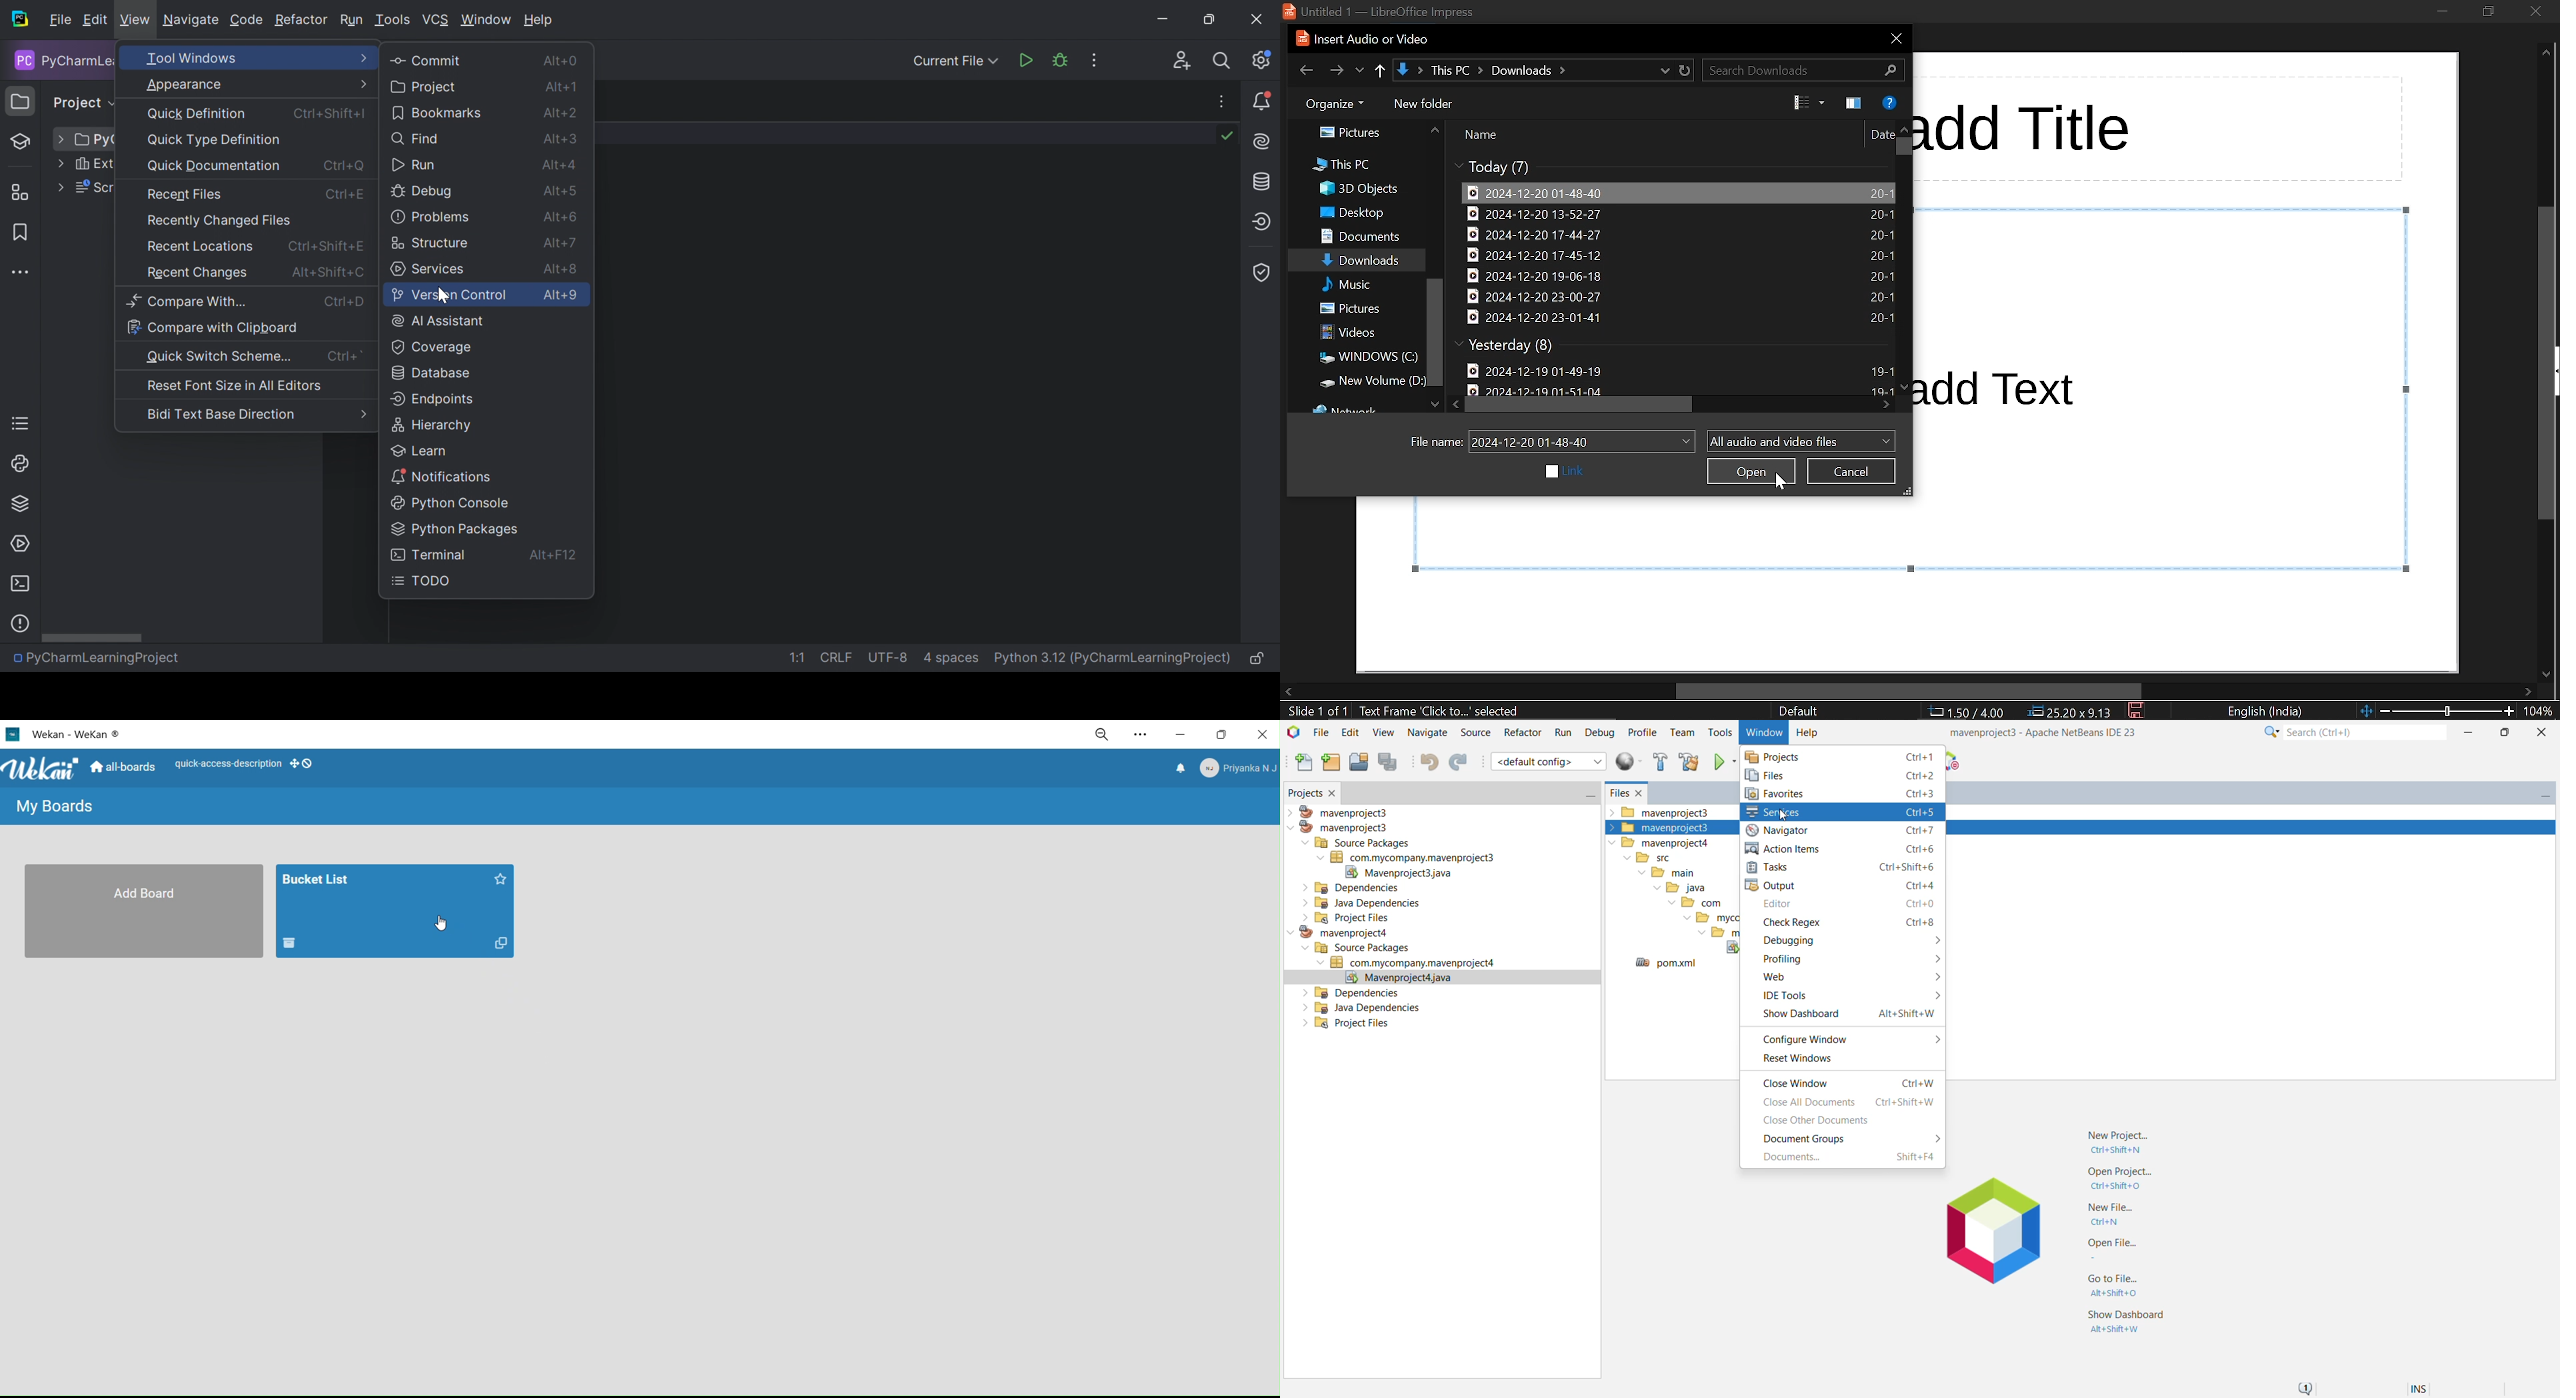 The height and width of the screenshot is (1400, 2576). Describe the element at coordinates (1337, 70) in the screenshot. I see `next` at that location.